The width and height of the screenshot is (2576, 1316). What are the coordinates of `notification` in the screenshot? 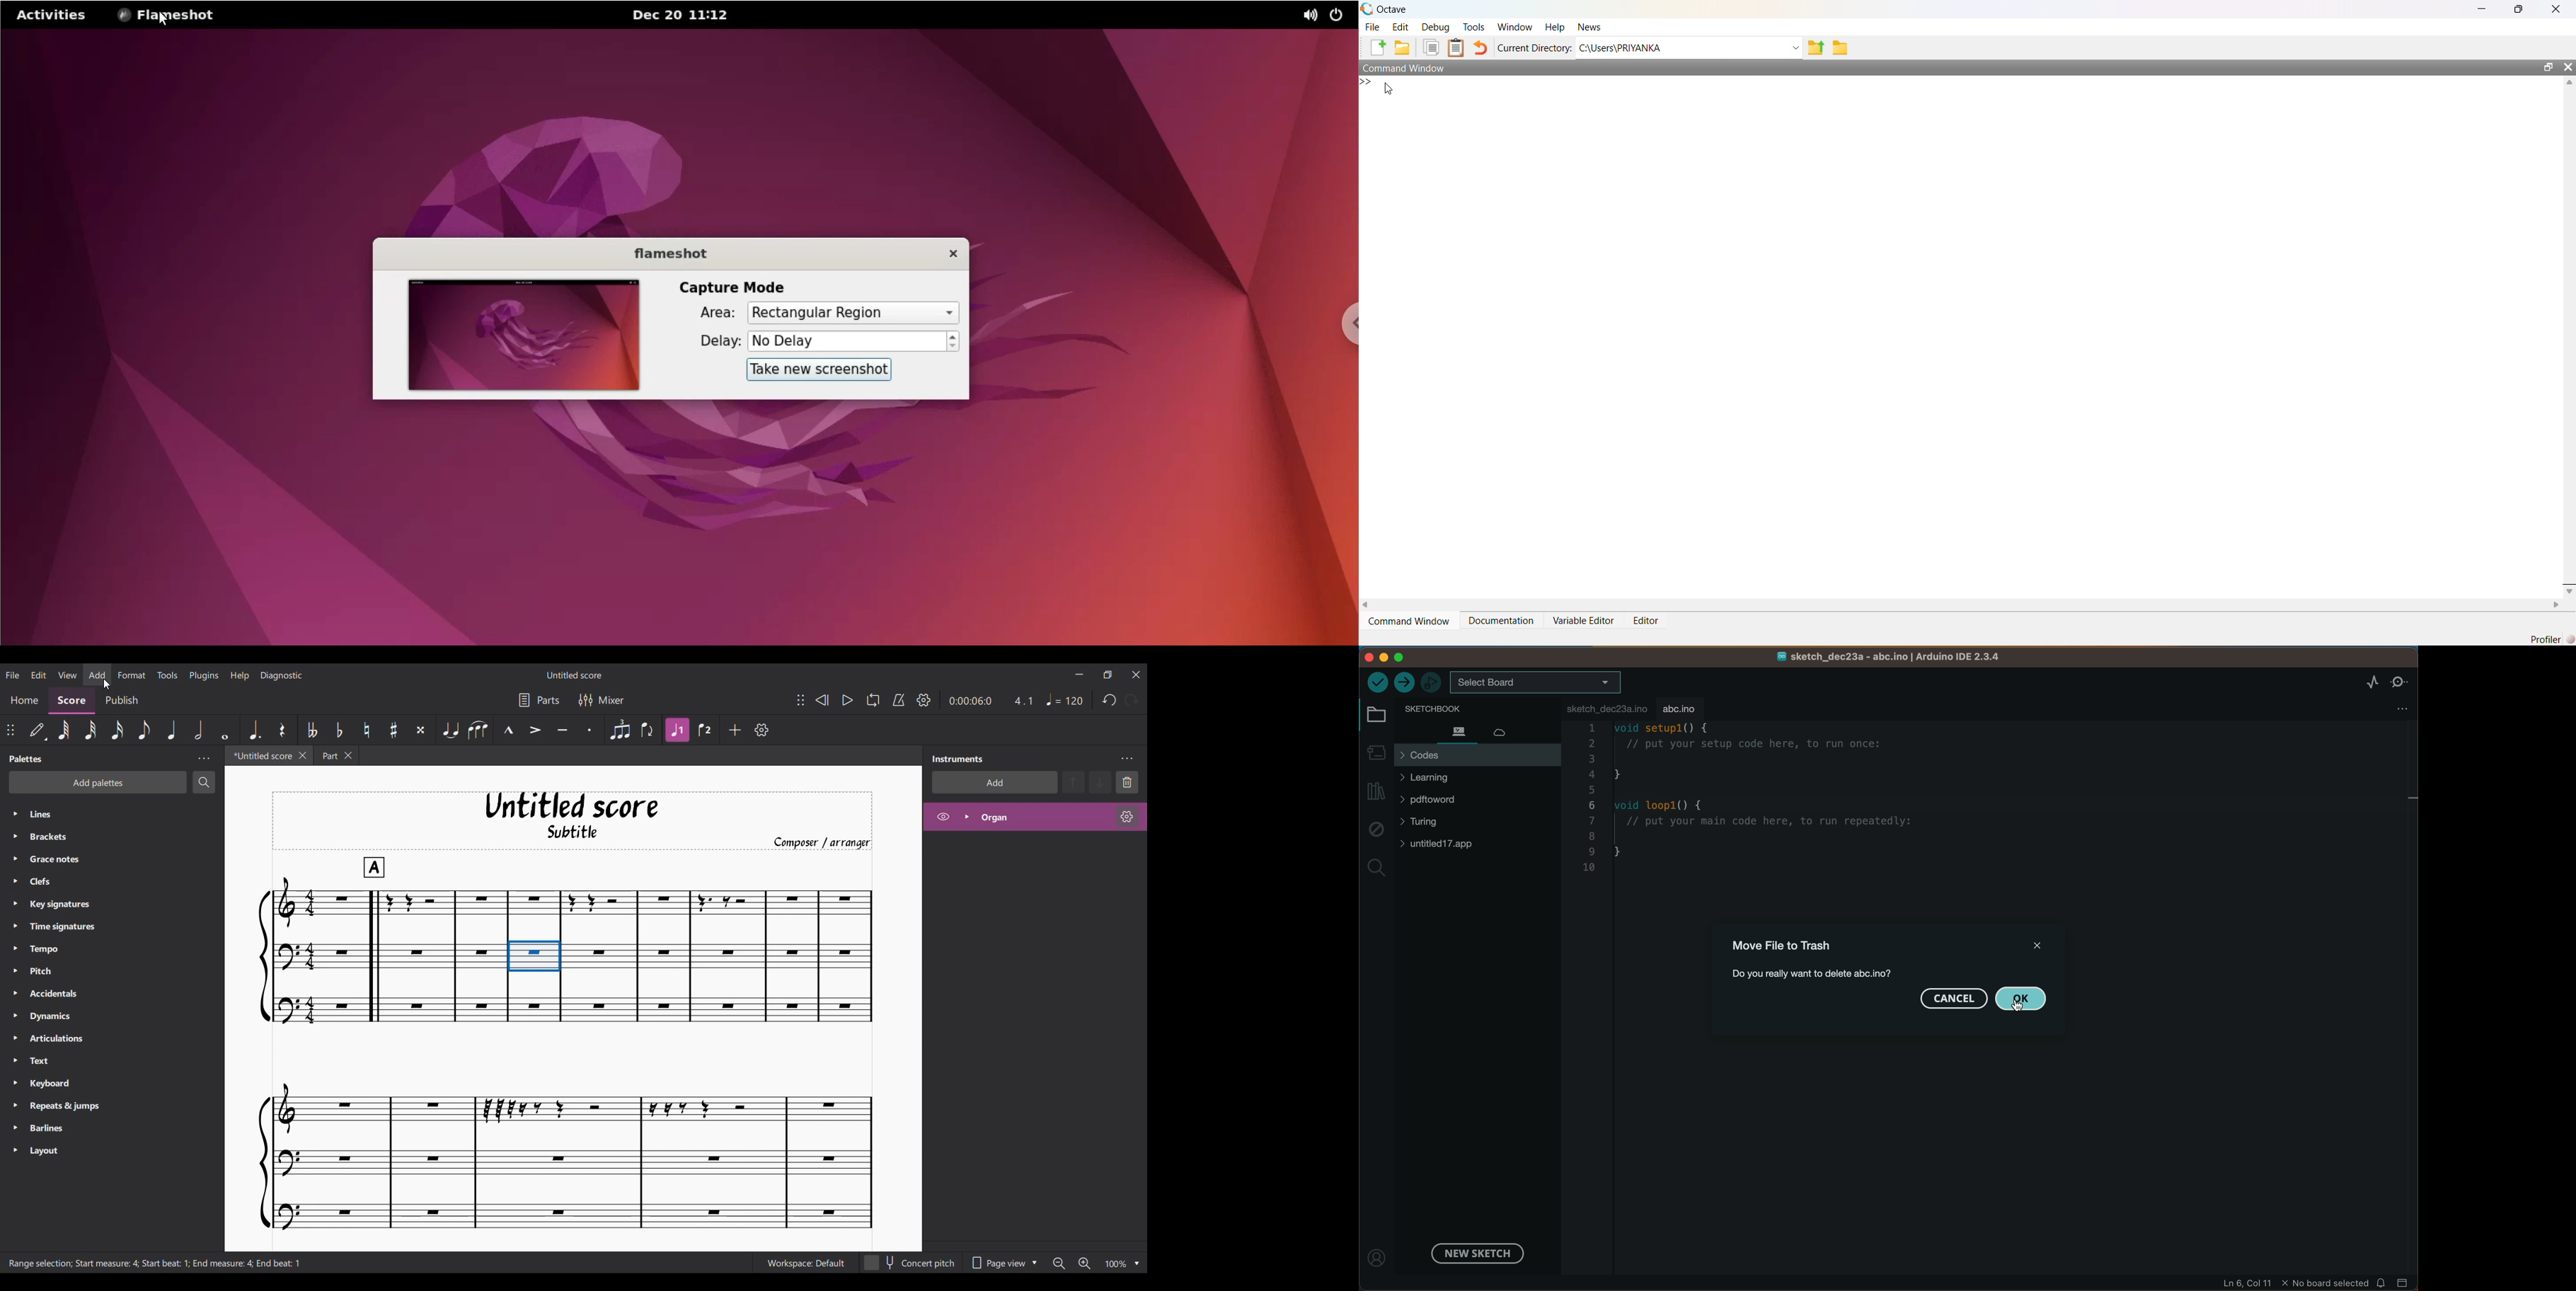 It's located at (2383, 1283).